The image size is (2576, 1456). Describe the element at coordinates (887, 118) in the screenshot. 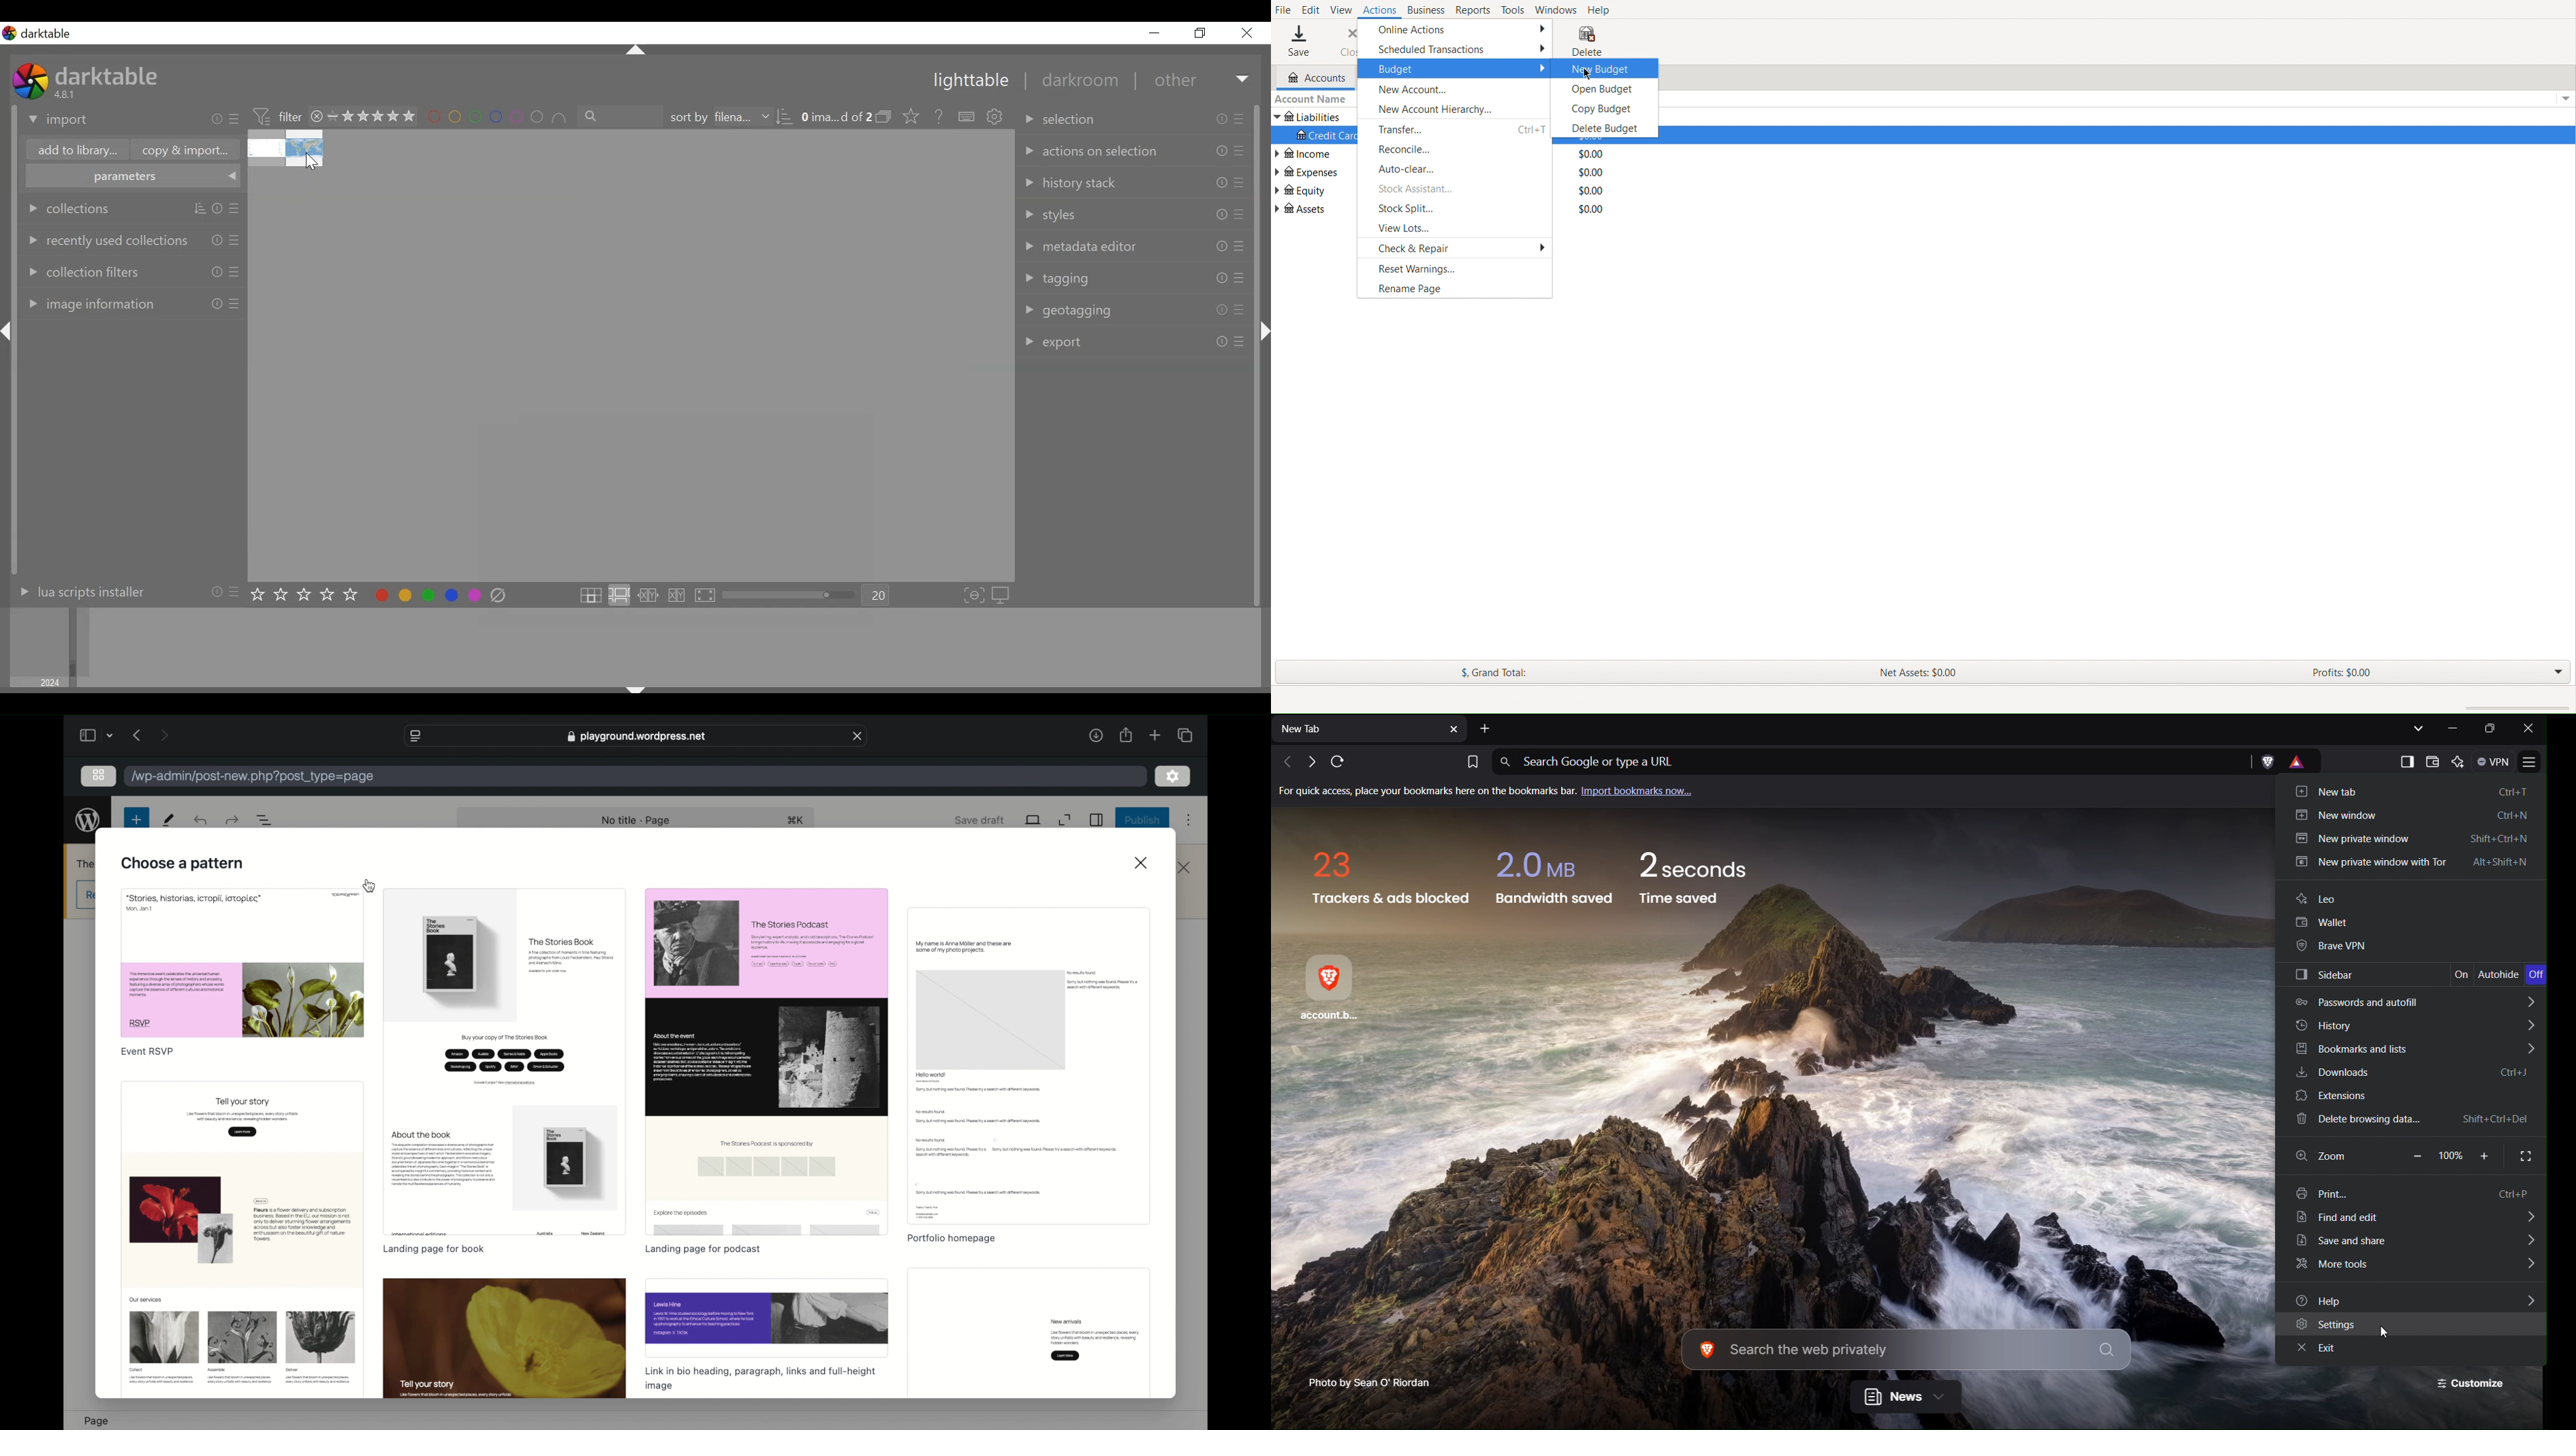

I see `collapse/expand grouped images` at that location.